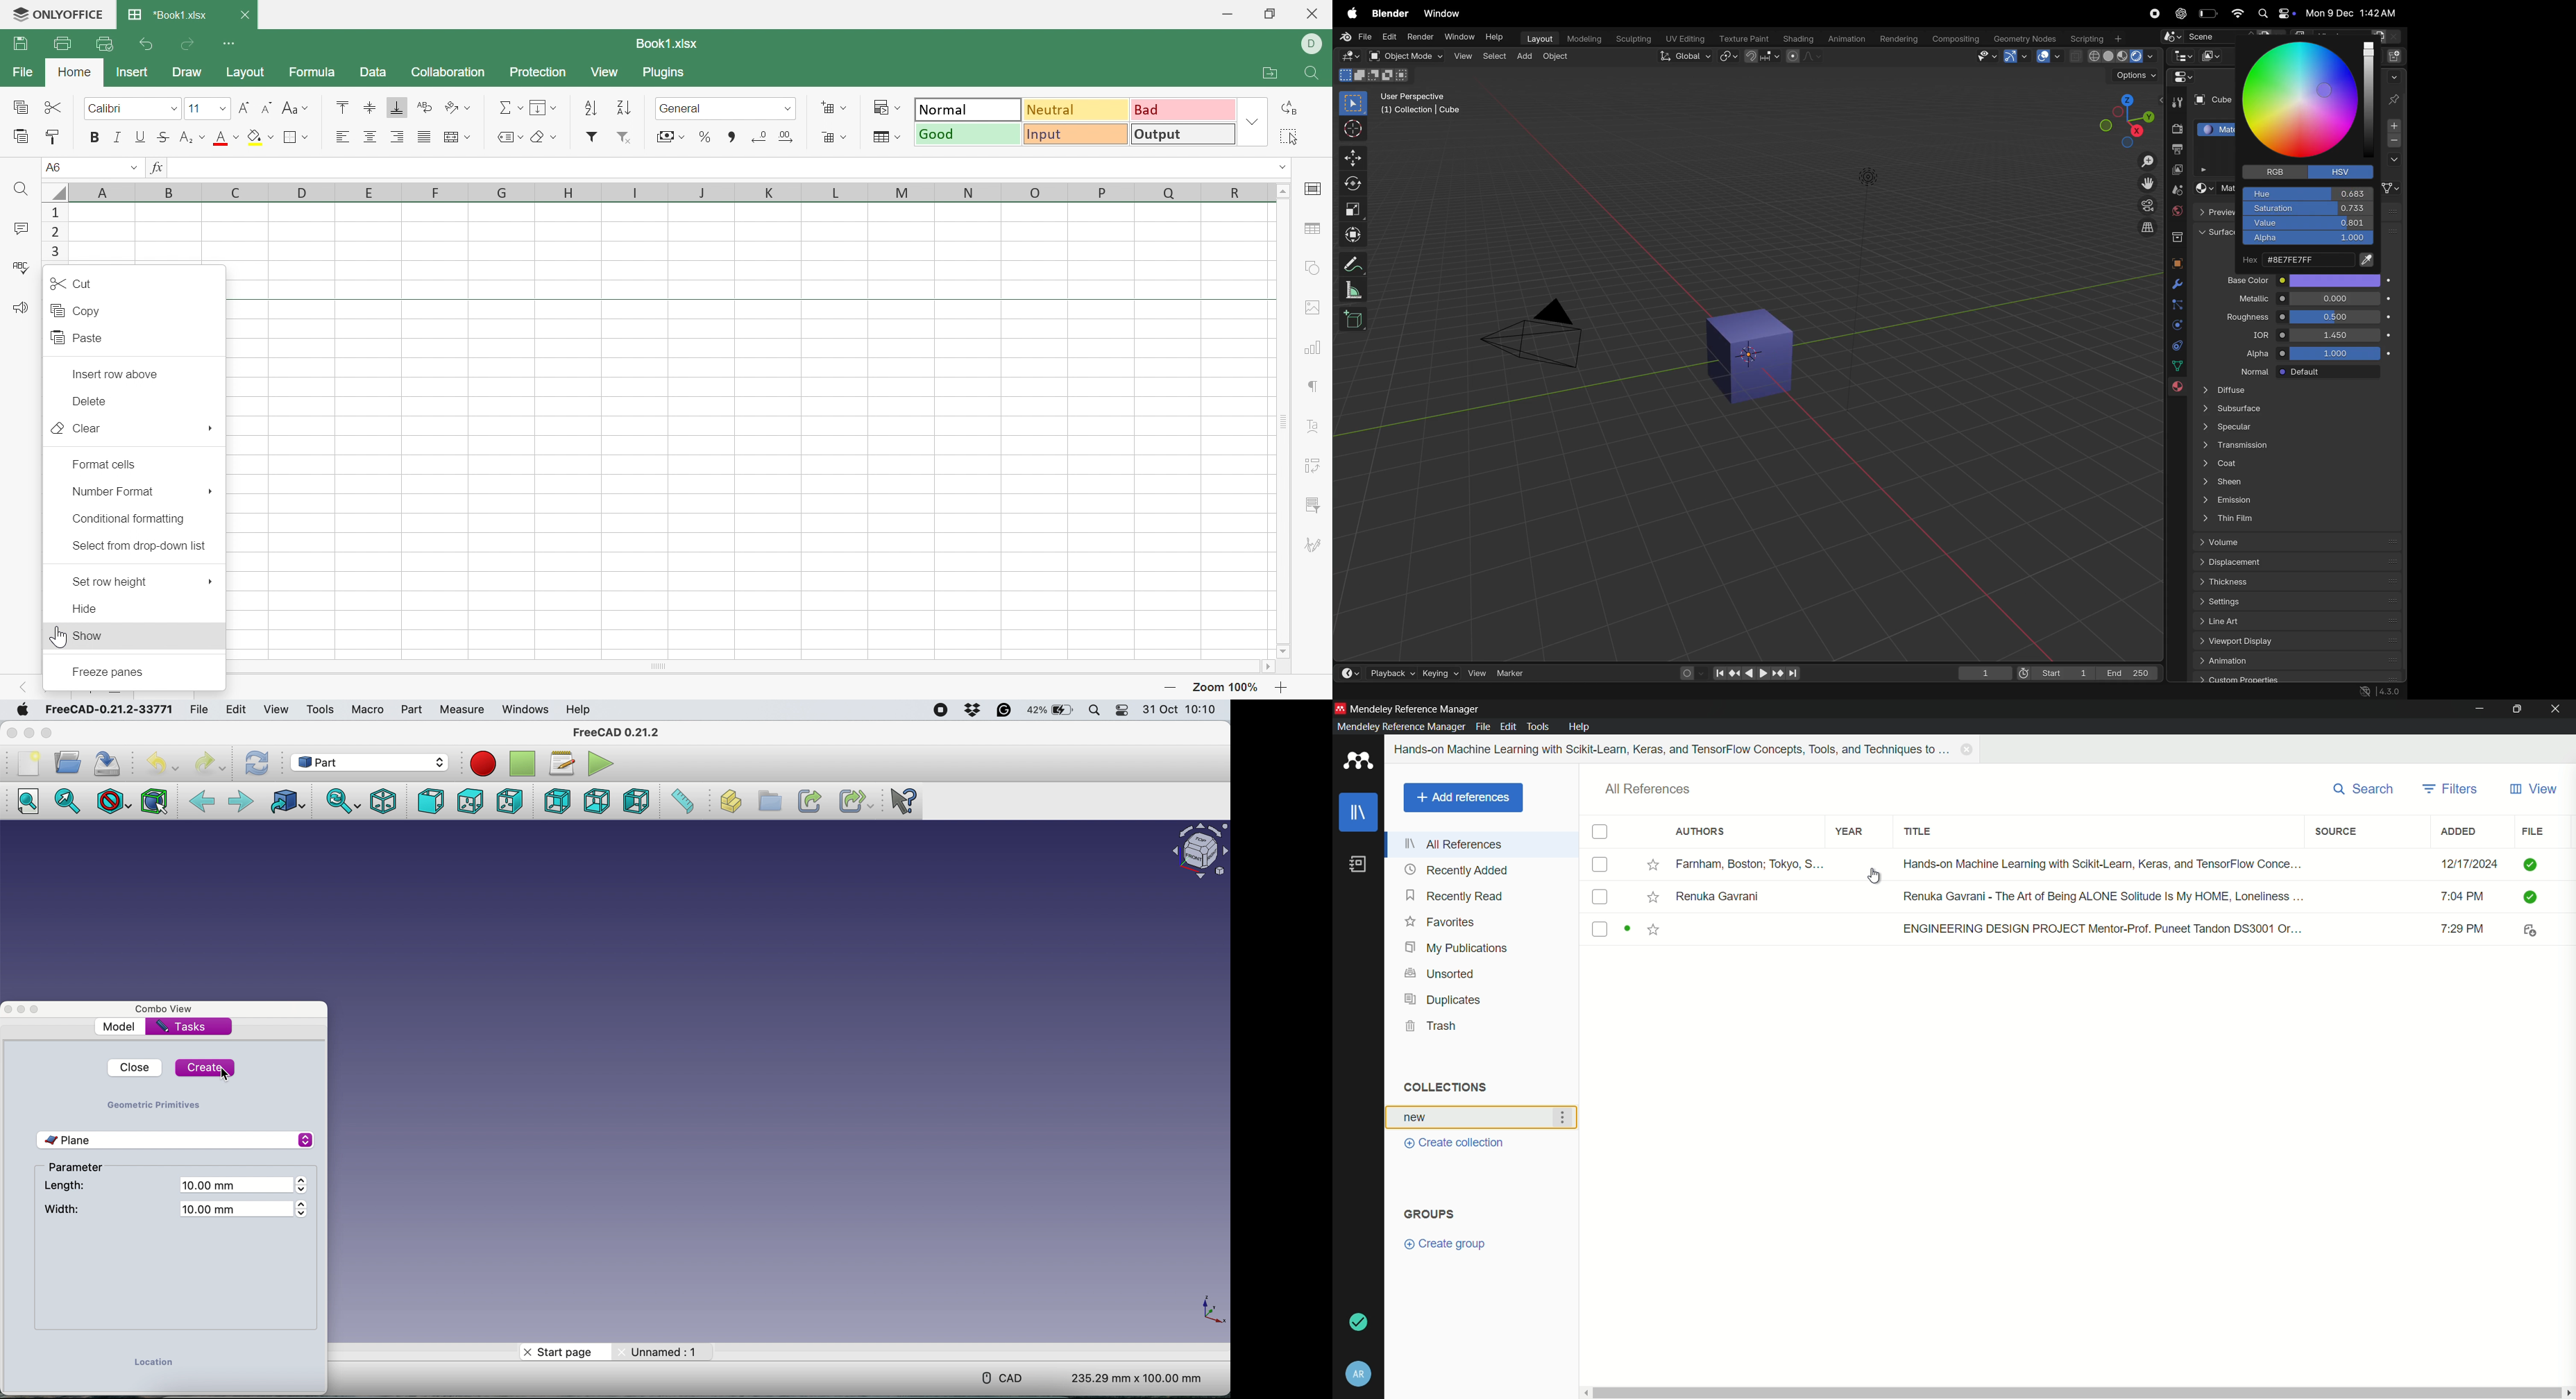 This screenshot has width=2576, height=1400. I want to click on rgb, so click(2272, 172).